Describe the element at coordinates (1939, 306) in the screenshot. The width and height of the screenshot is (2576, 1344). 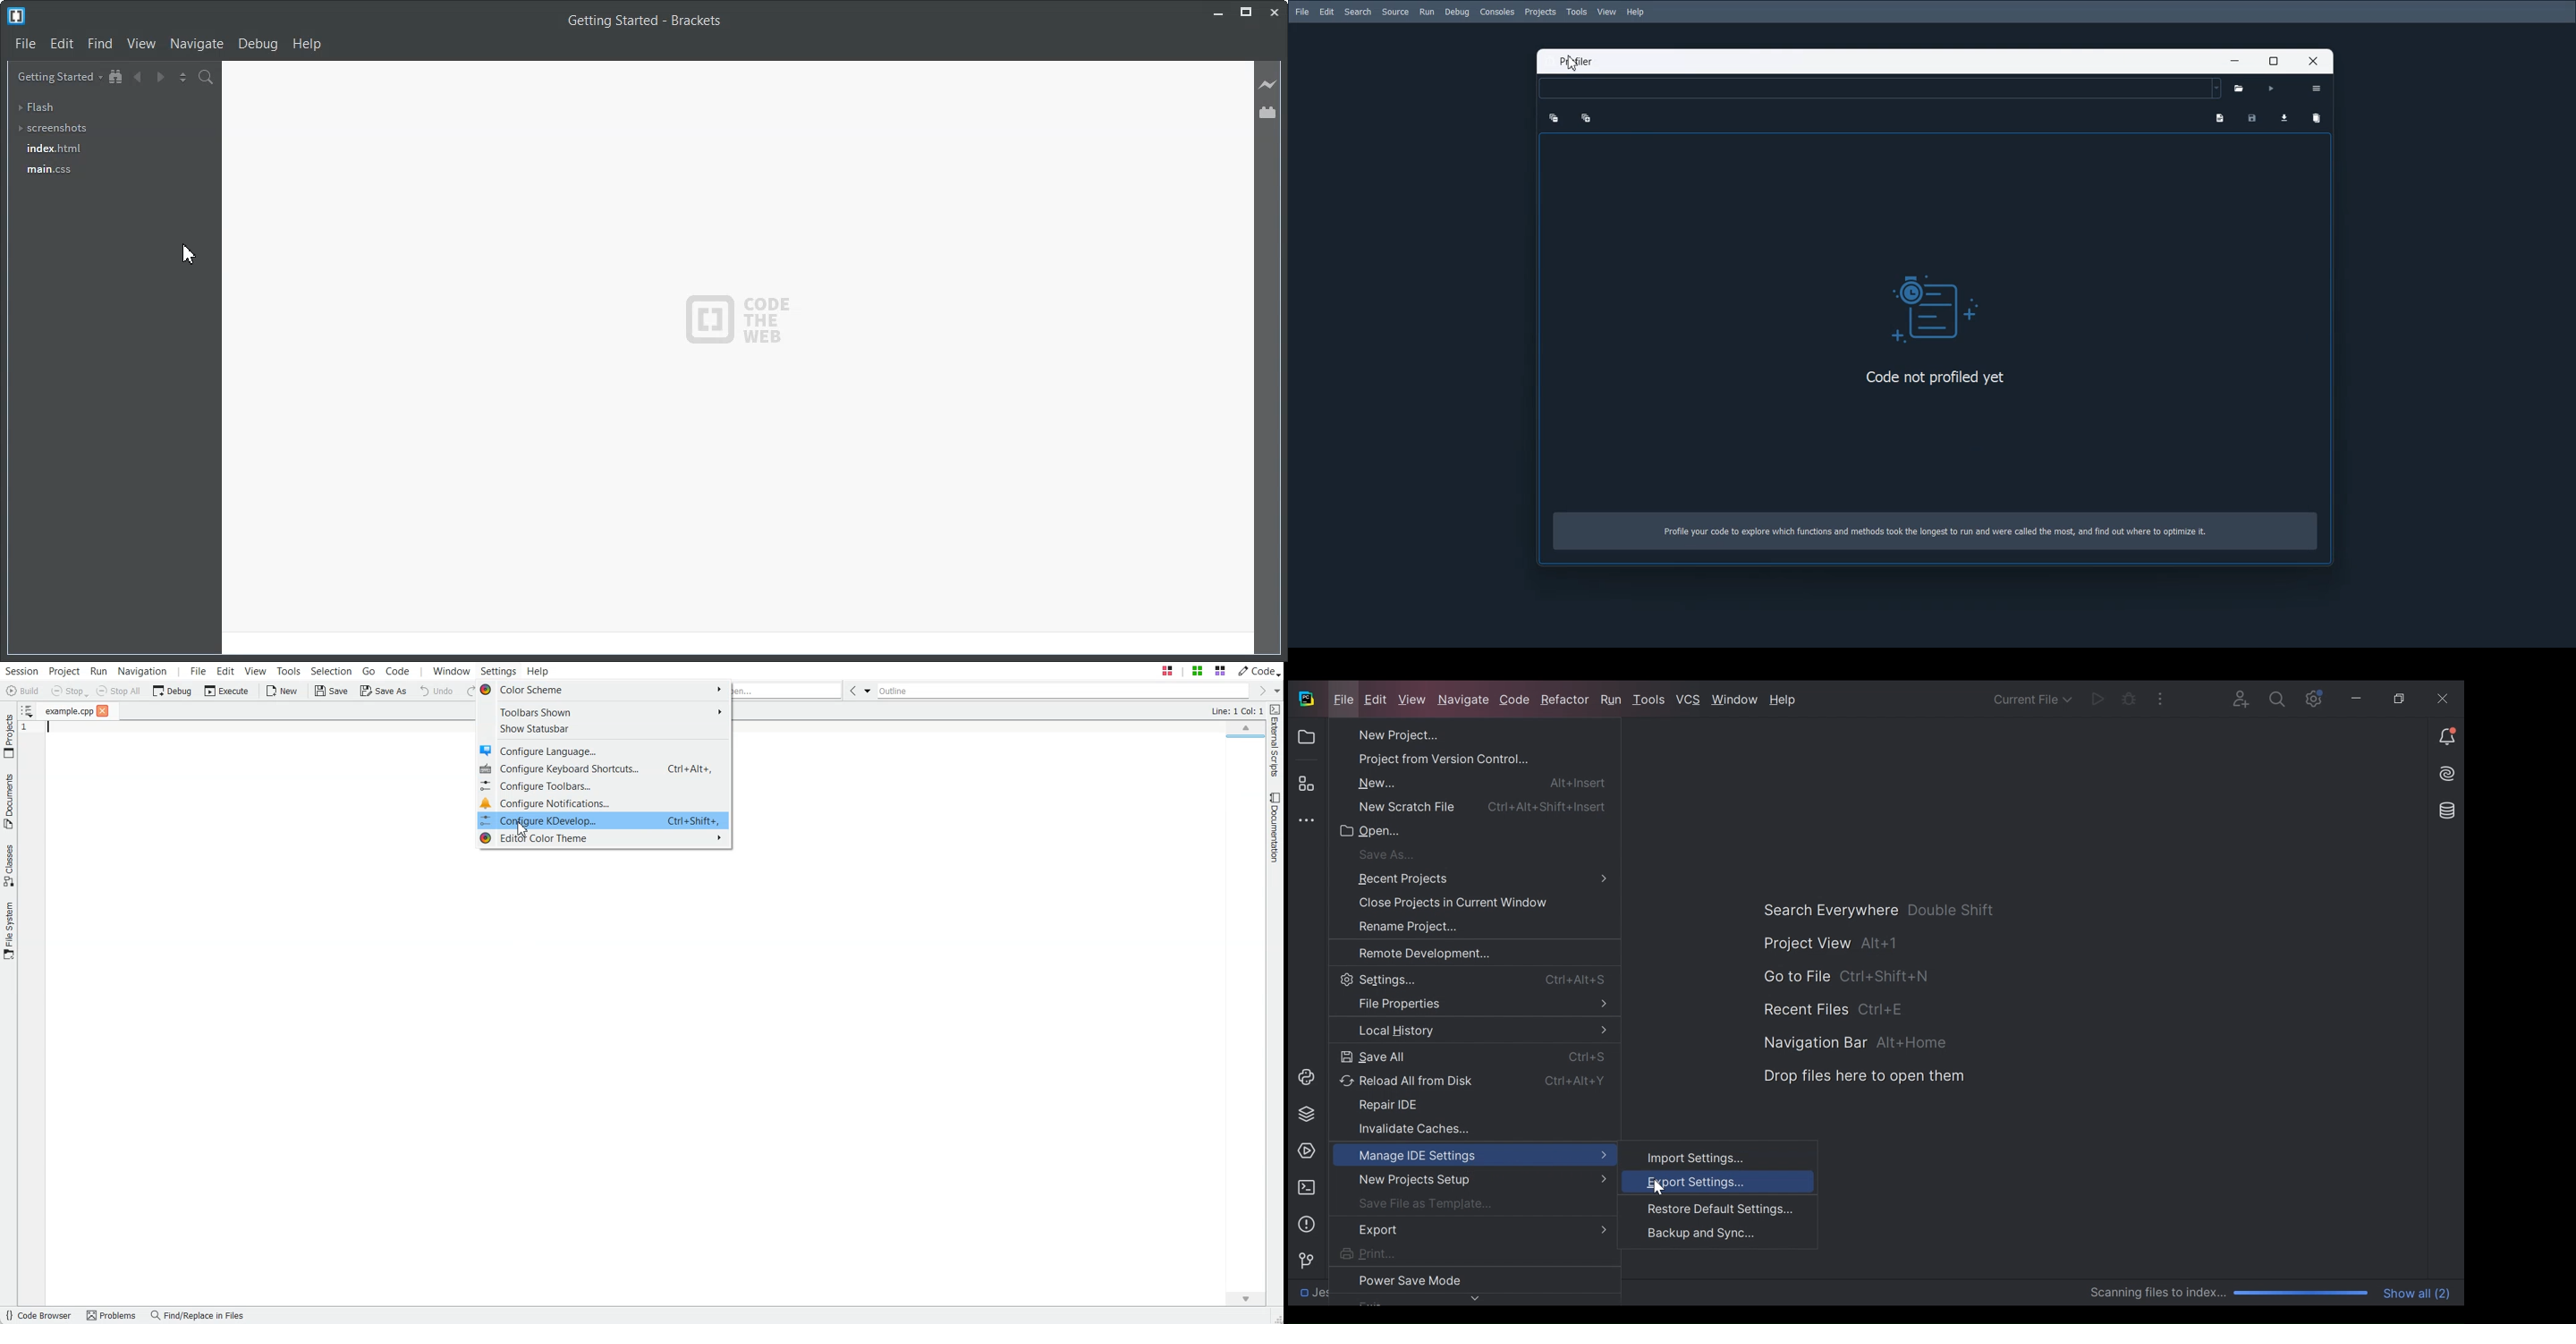
I see `Logo ` at that location.